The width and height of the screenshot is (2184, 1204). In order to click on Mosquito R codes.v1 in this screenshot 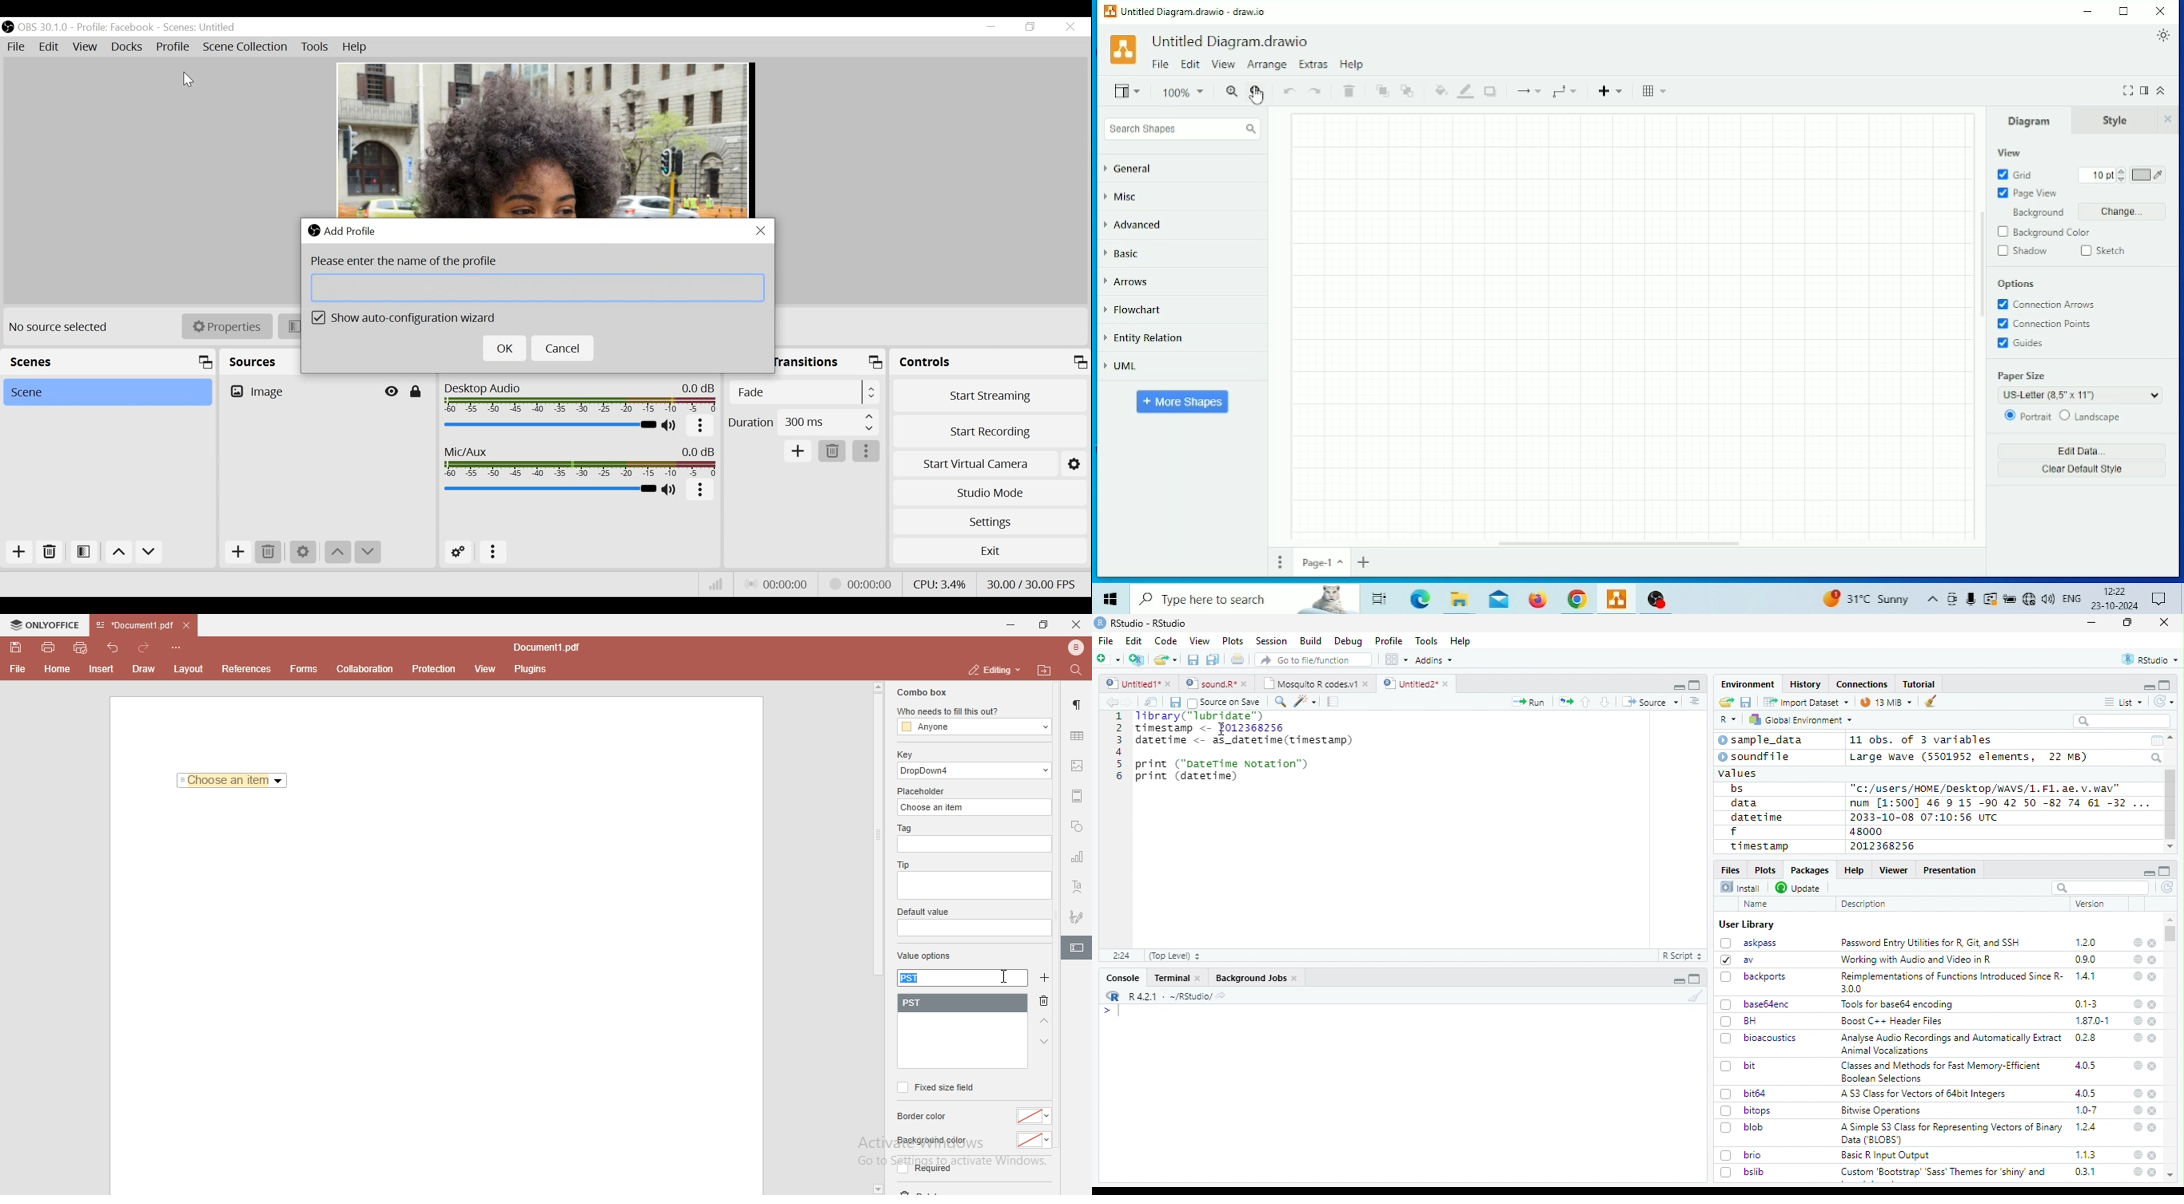, I will do `click(1315, 684)`.